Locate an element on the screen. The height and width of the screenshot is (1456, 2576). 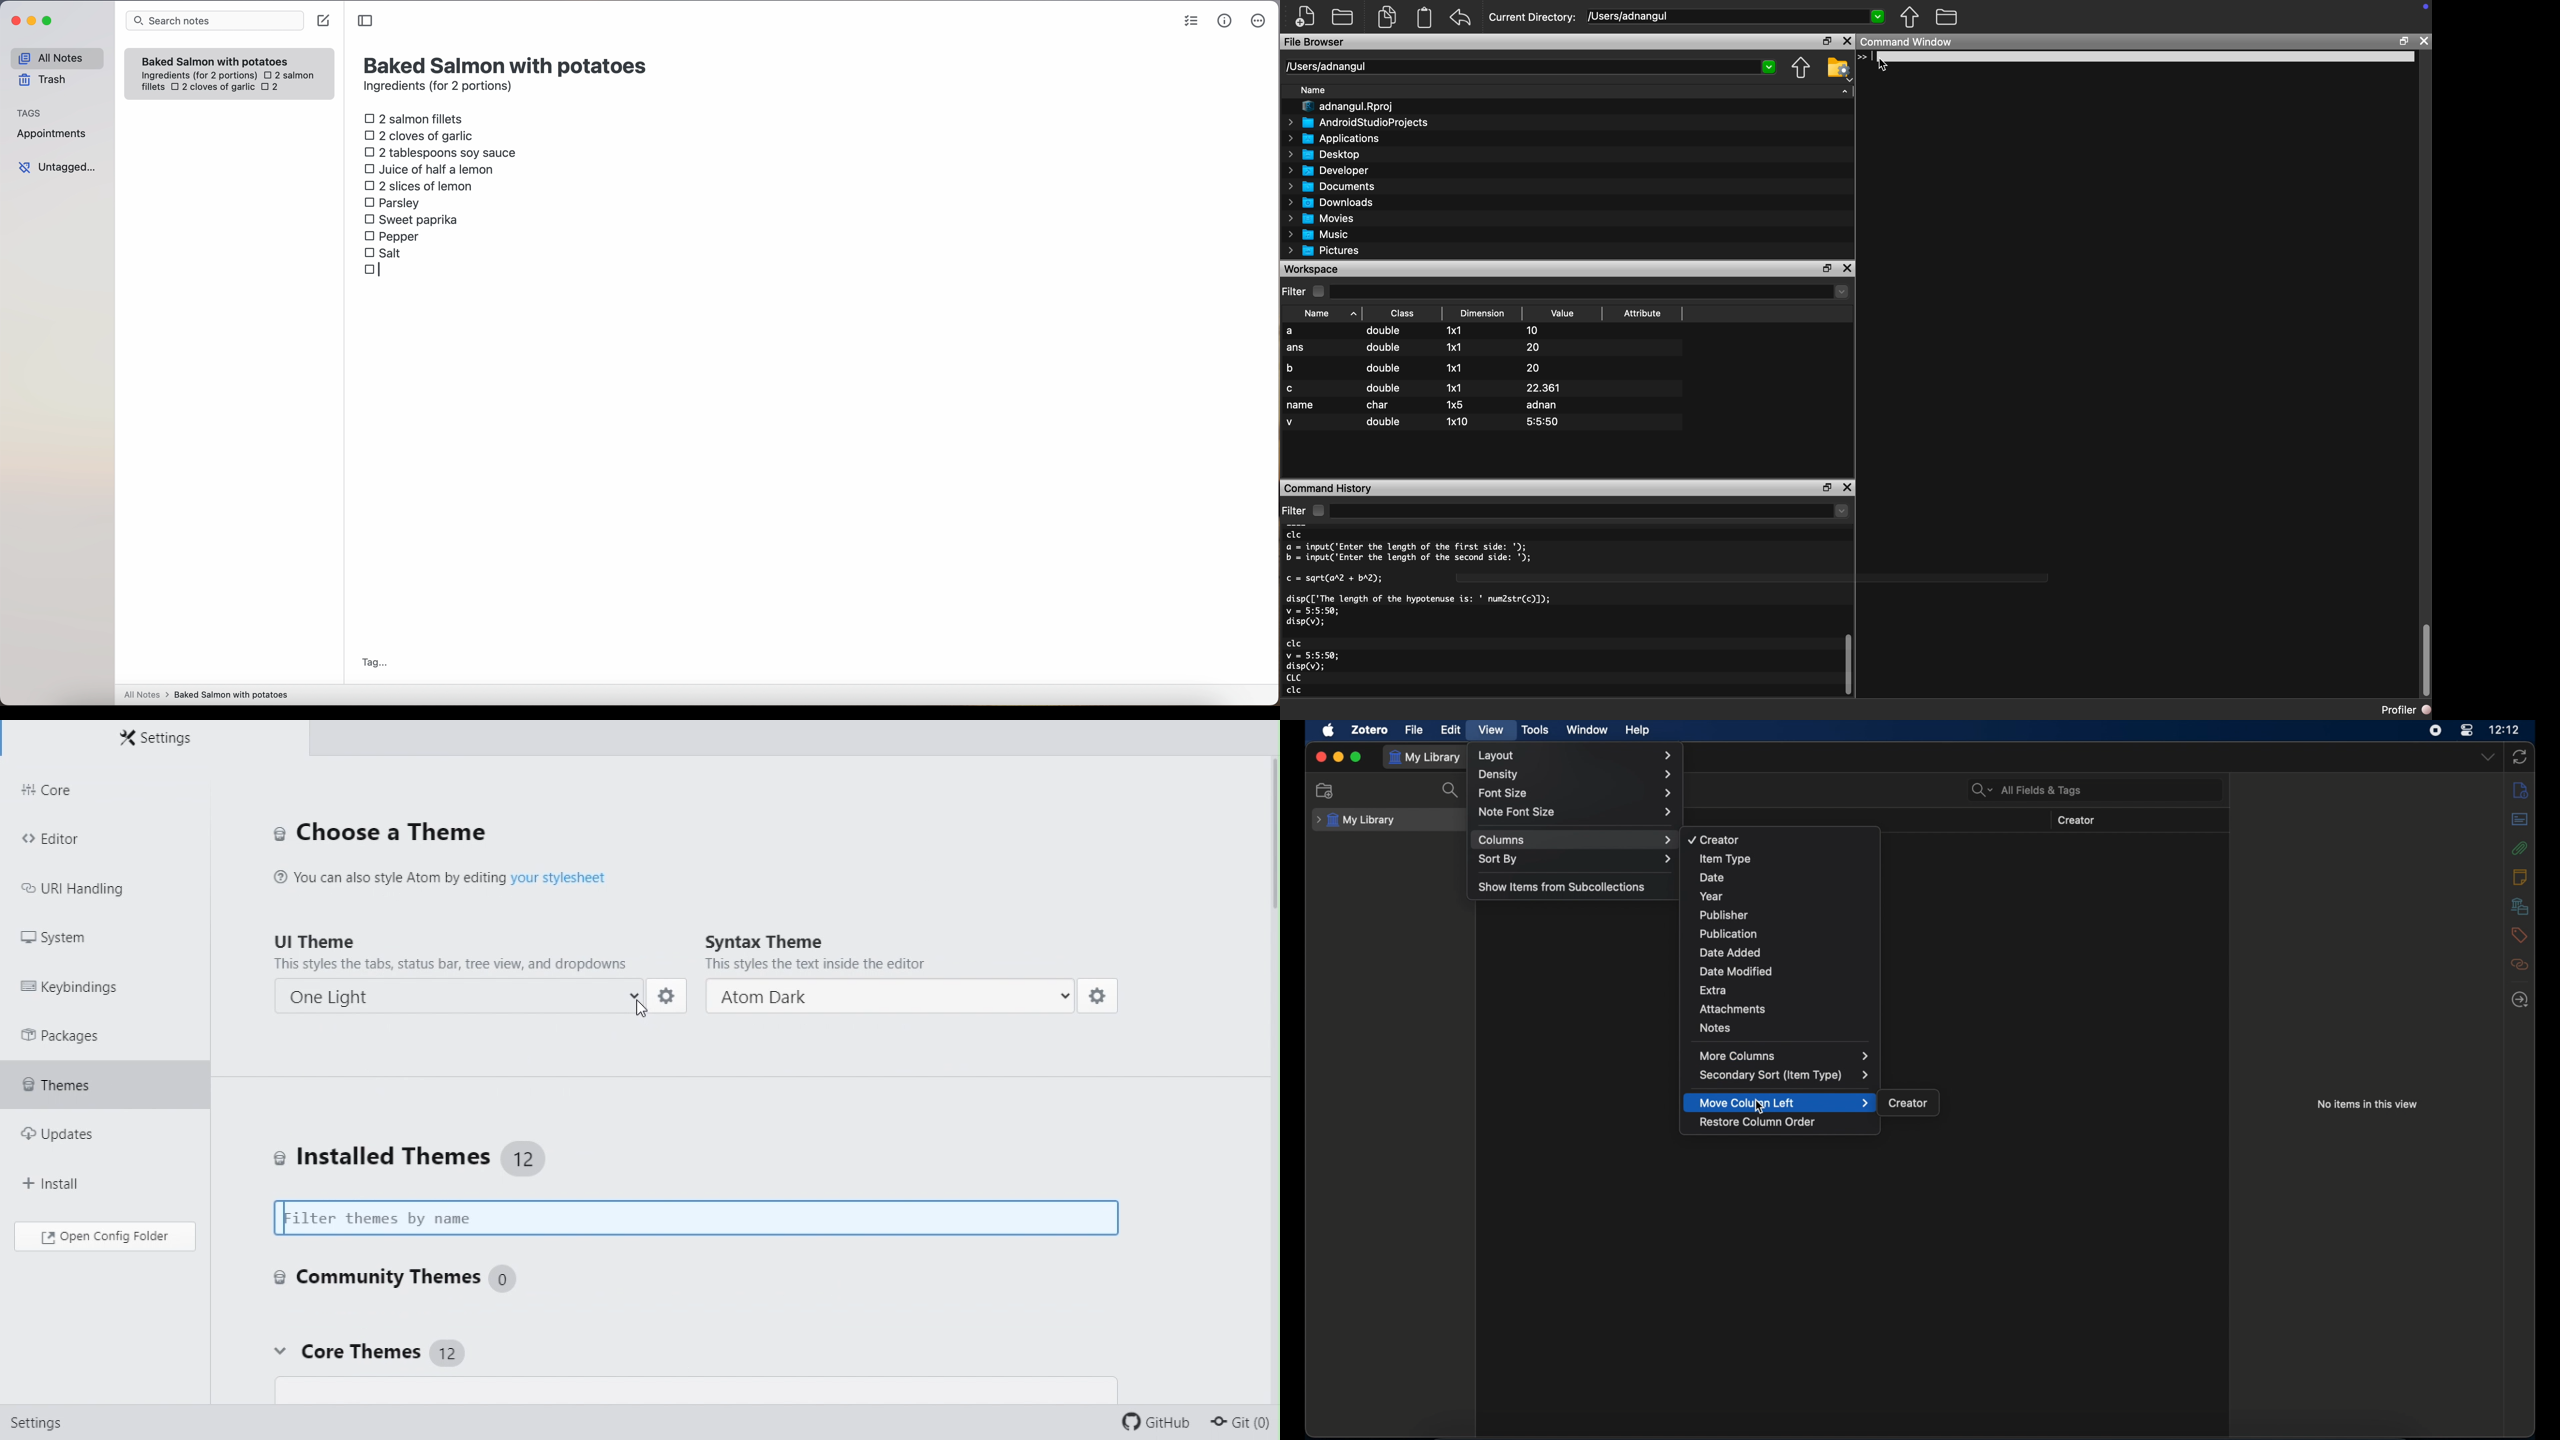
more columns is located at coordinates (1785, 1055).